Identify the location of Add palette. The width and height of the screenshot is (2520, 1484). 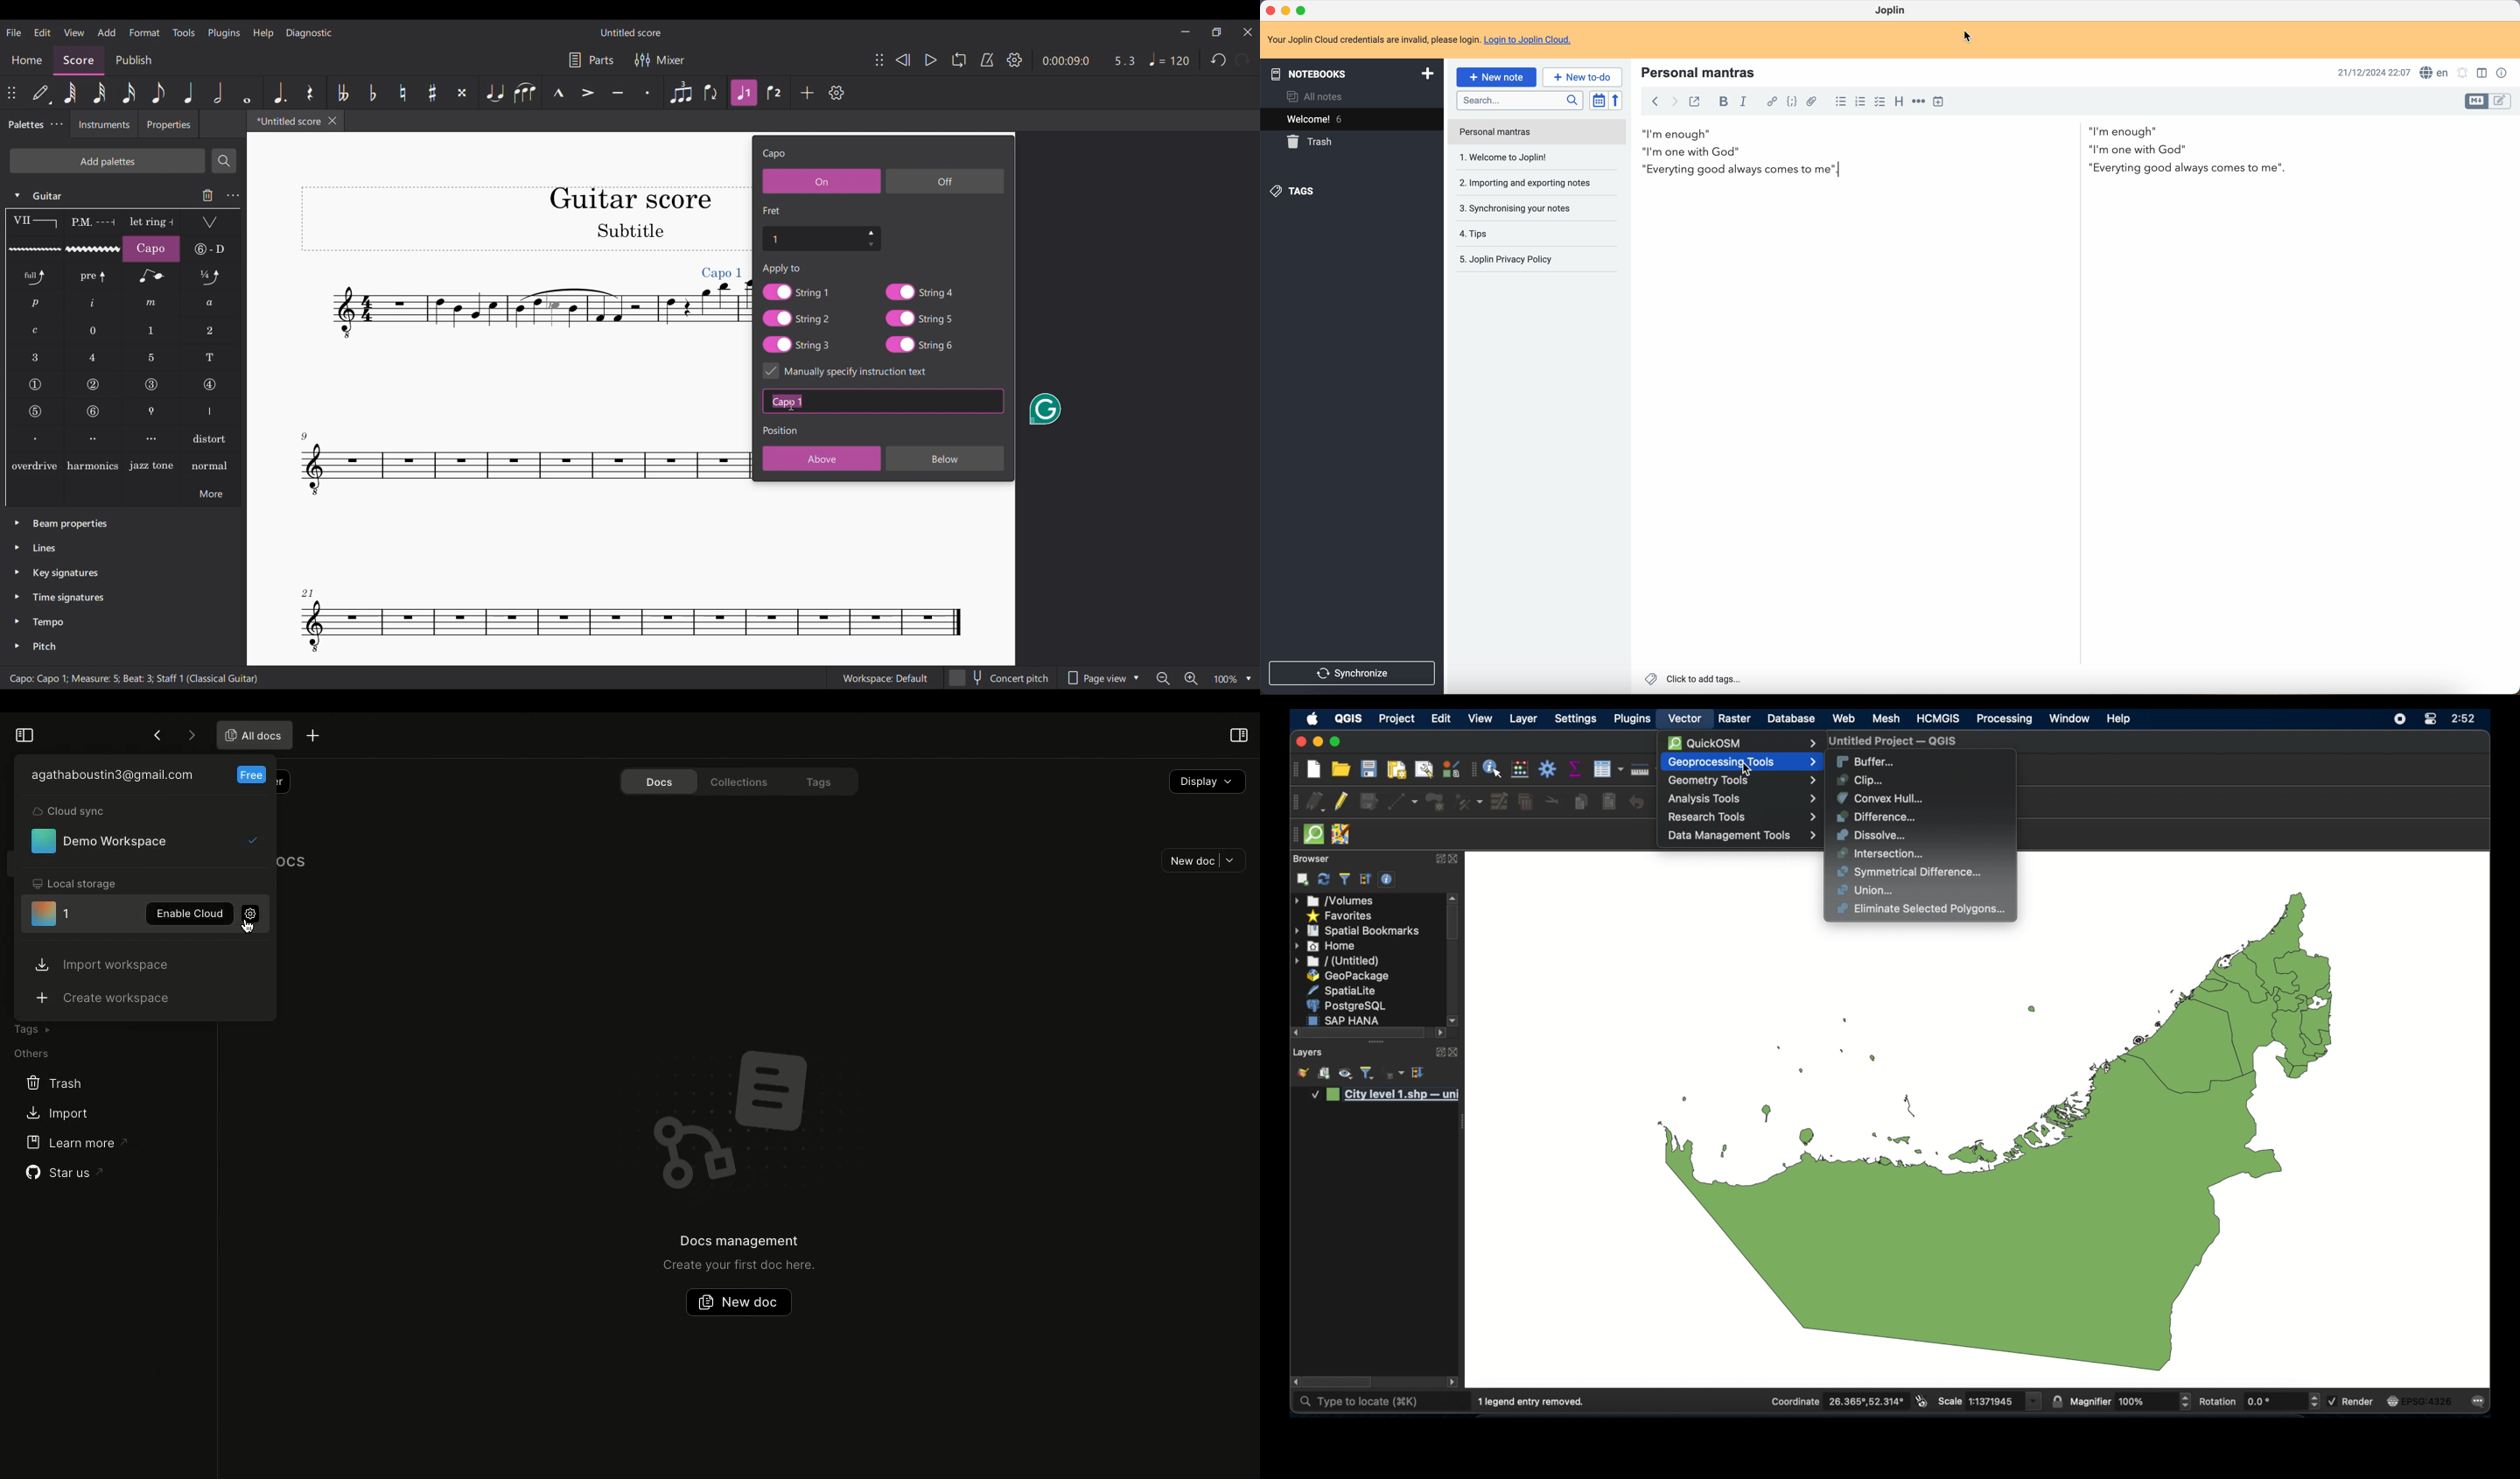
(107, 161).